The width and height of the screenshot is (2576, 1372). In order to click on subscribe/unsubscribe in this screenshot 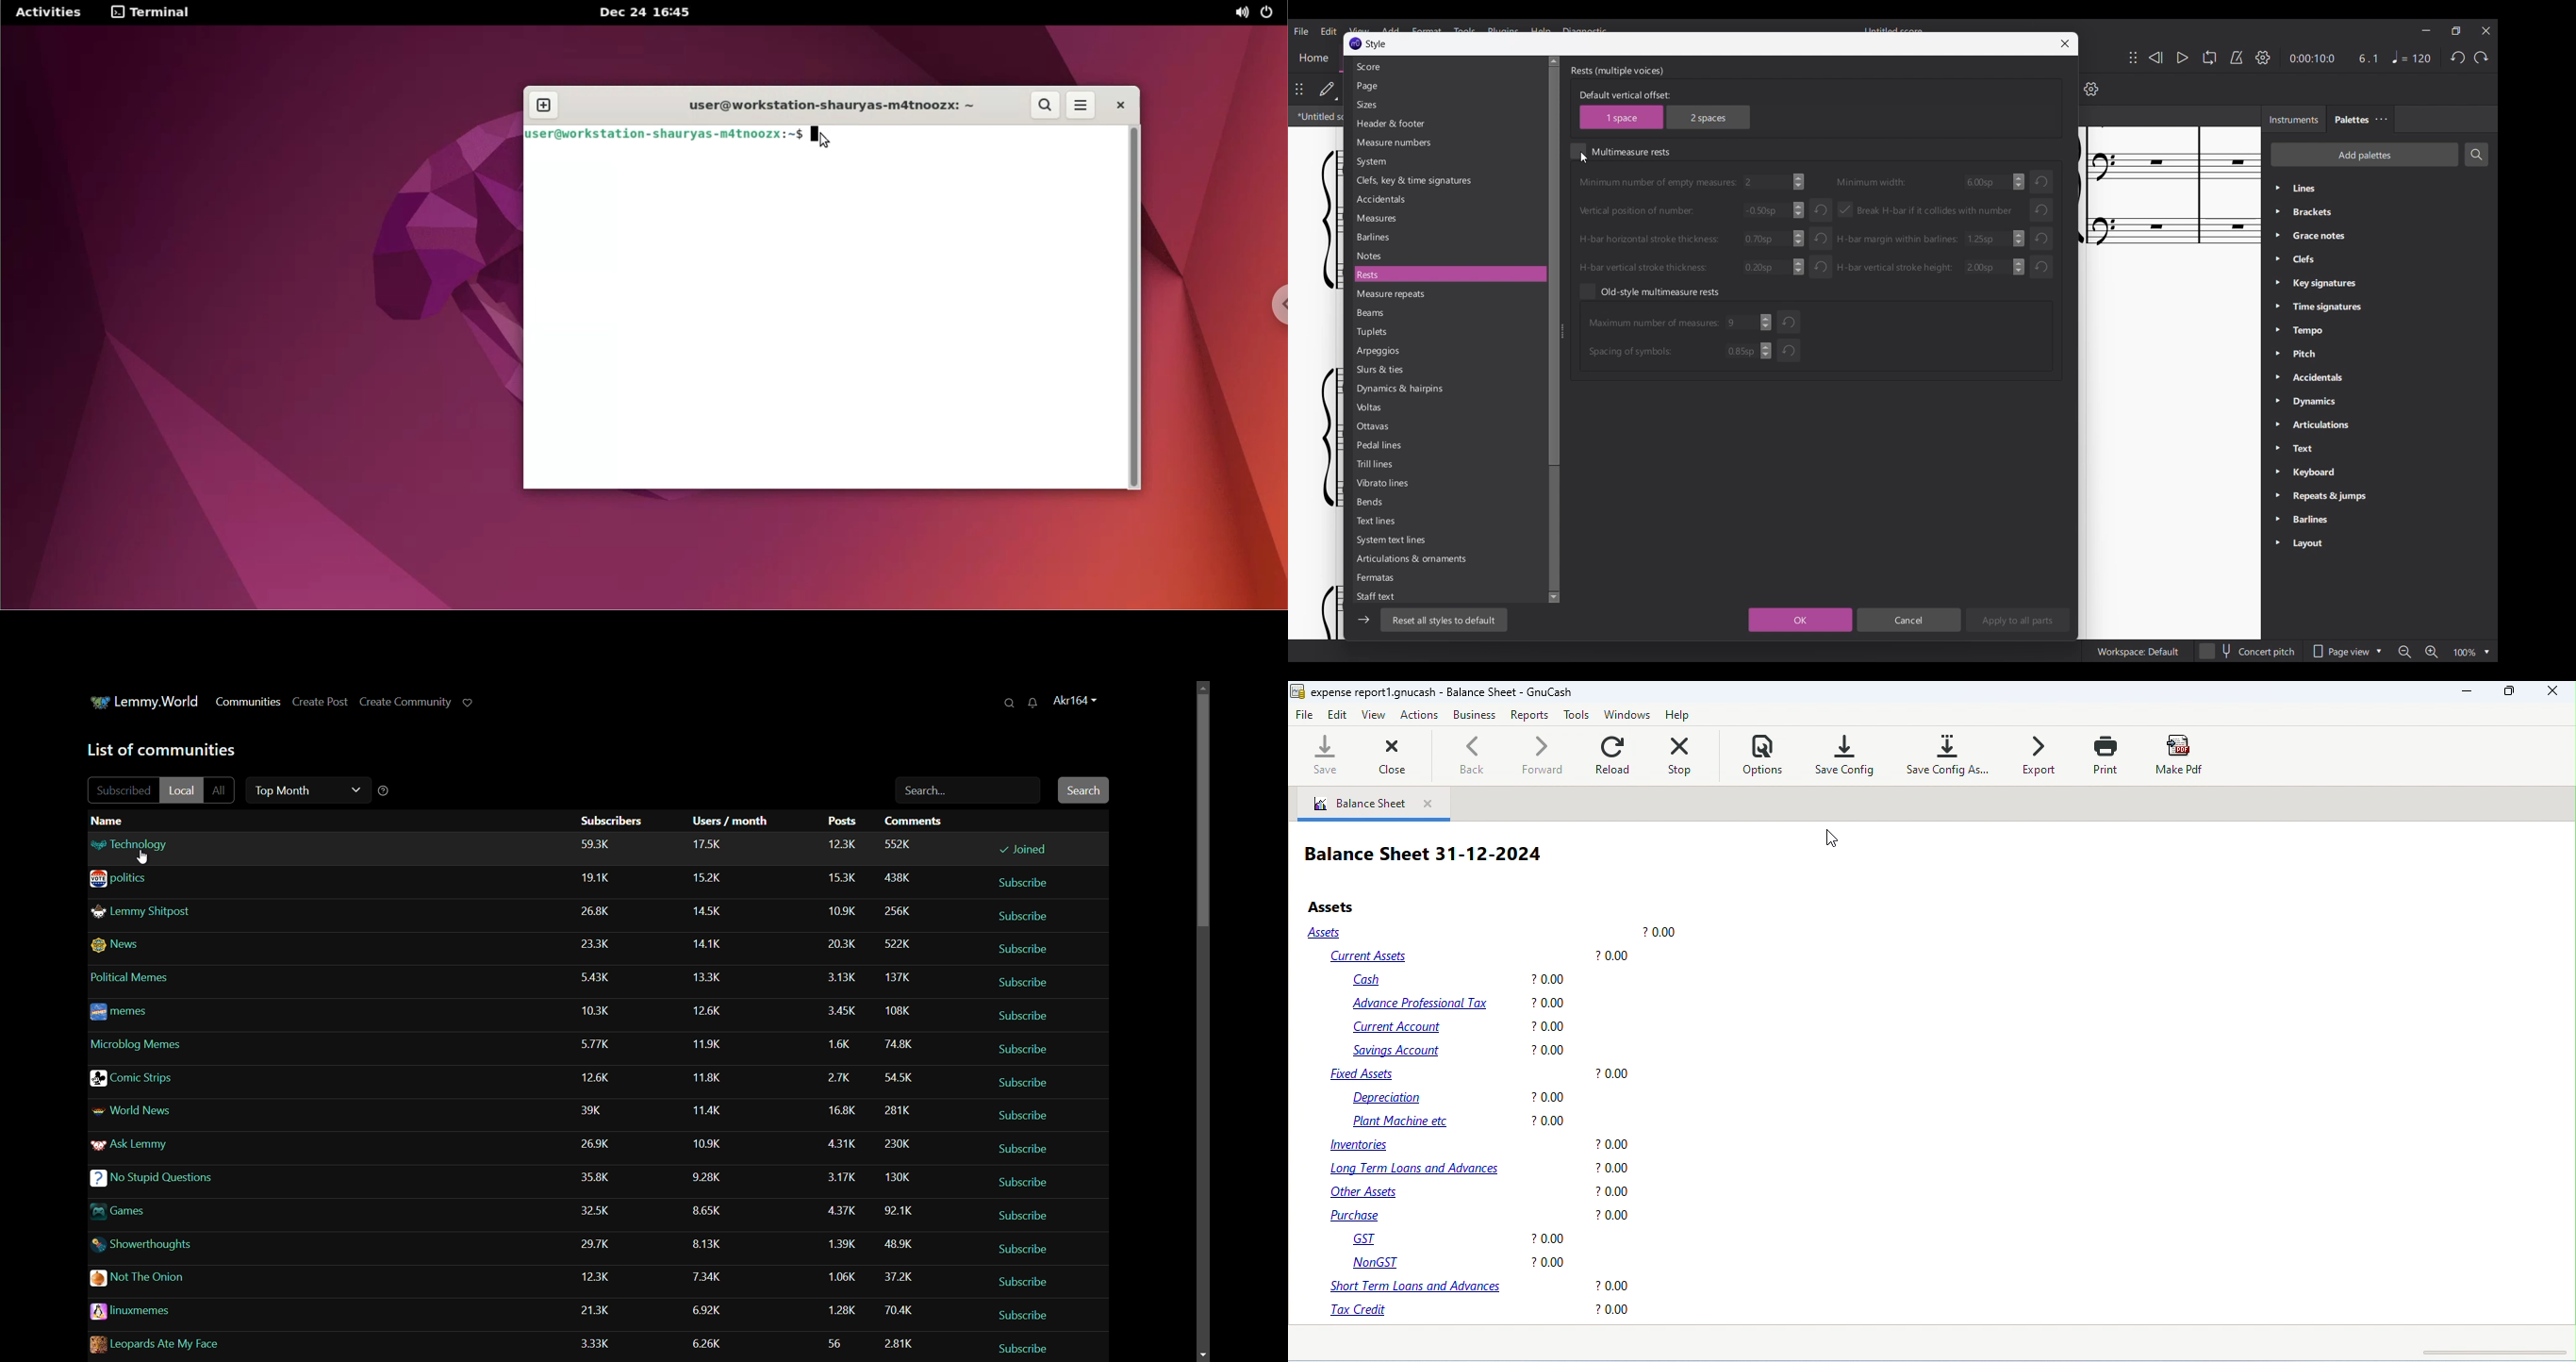, I will do `click(1025, 1315)`.